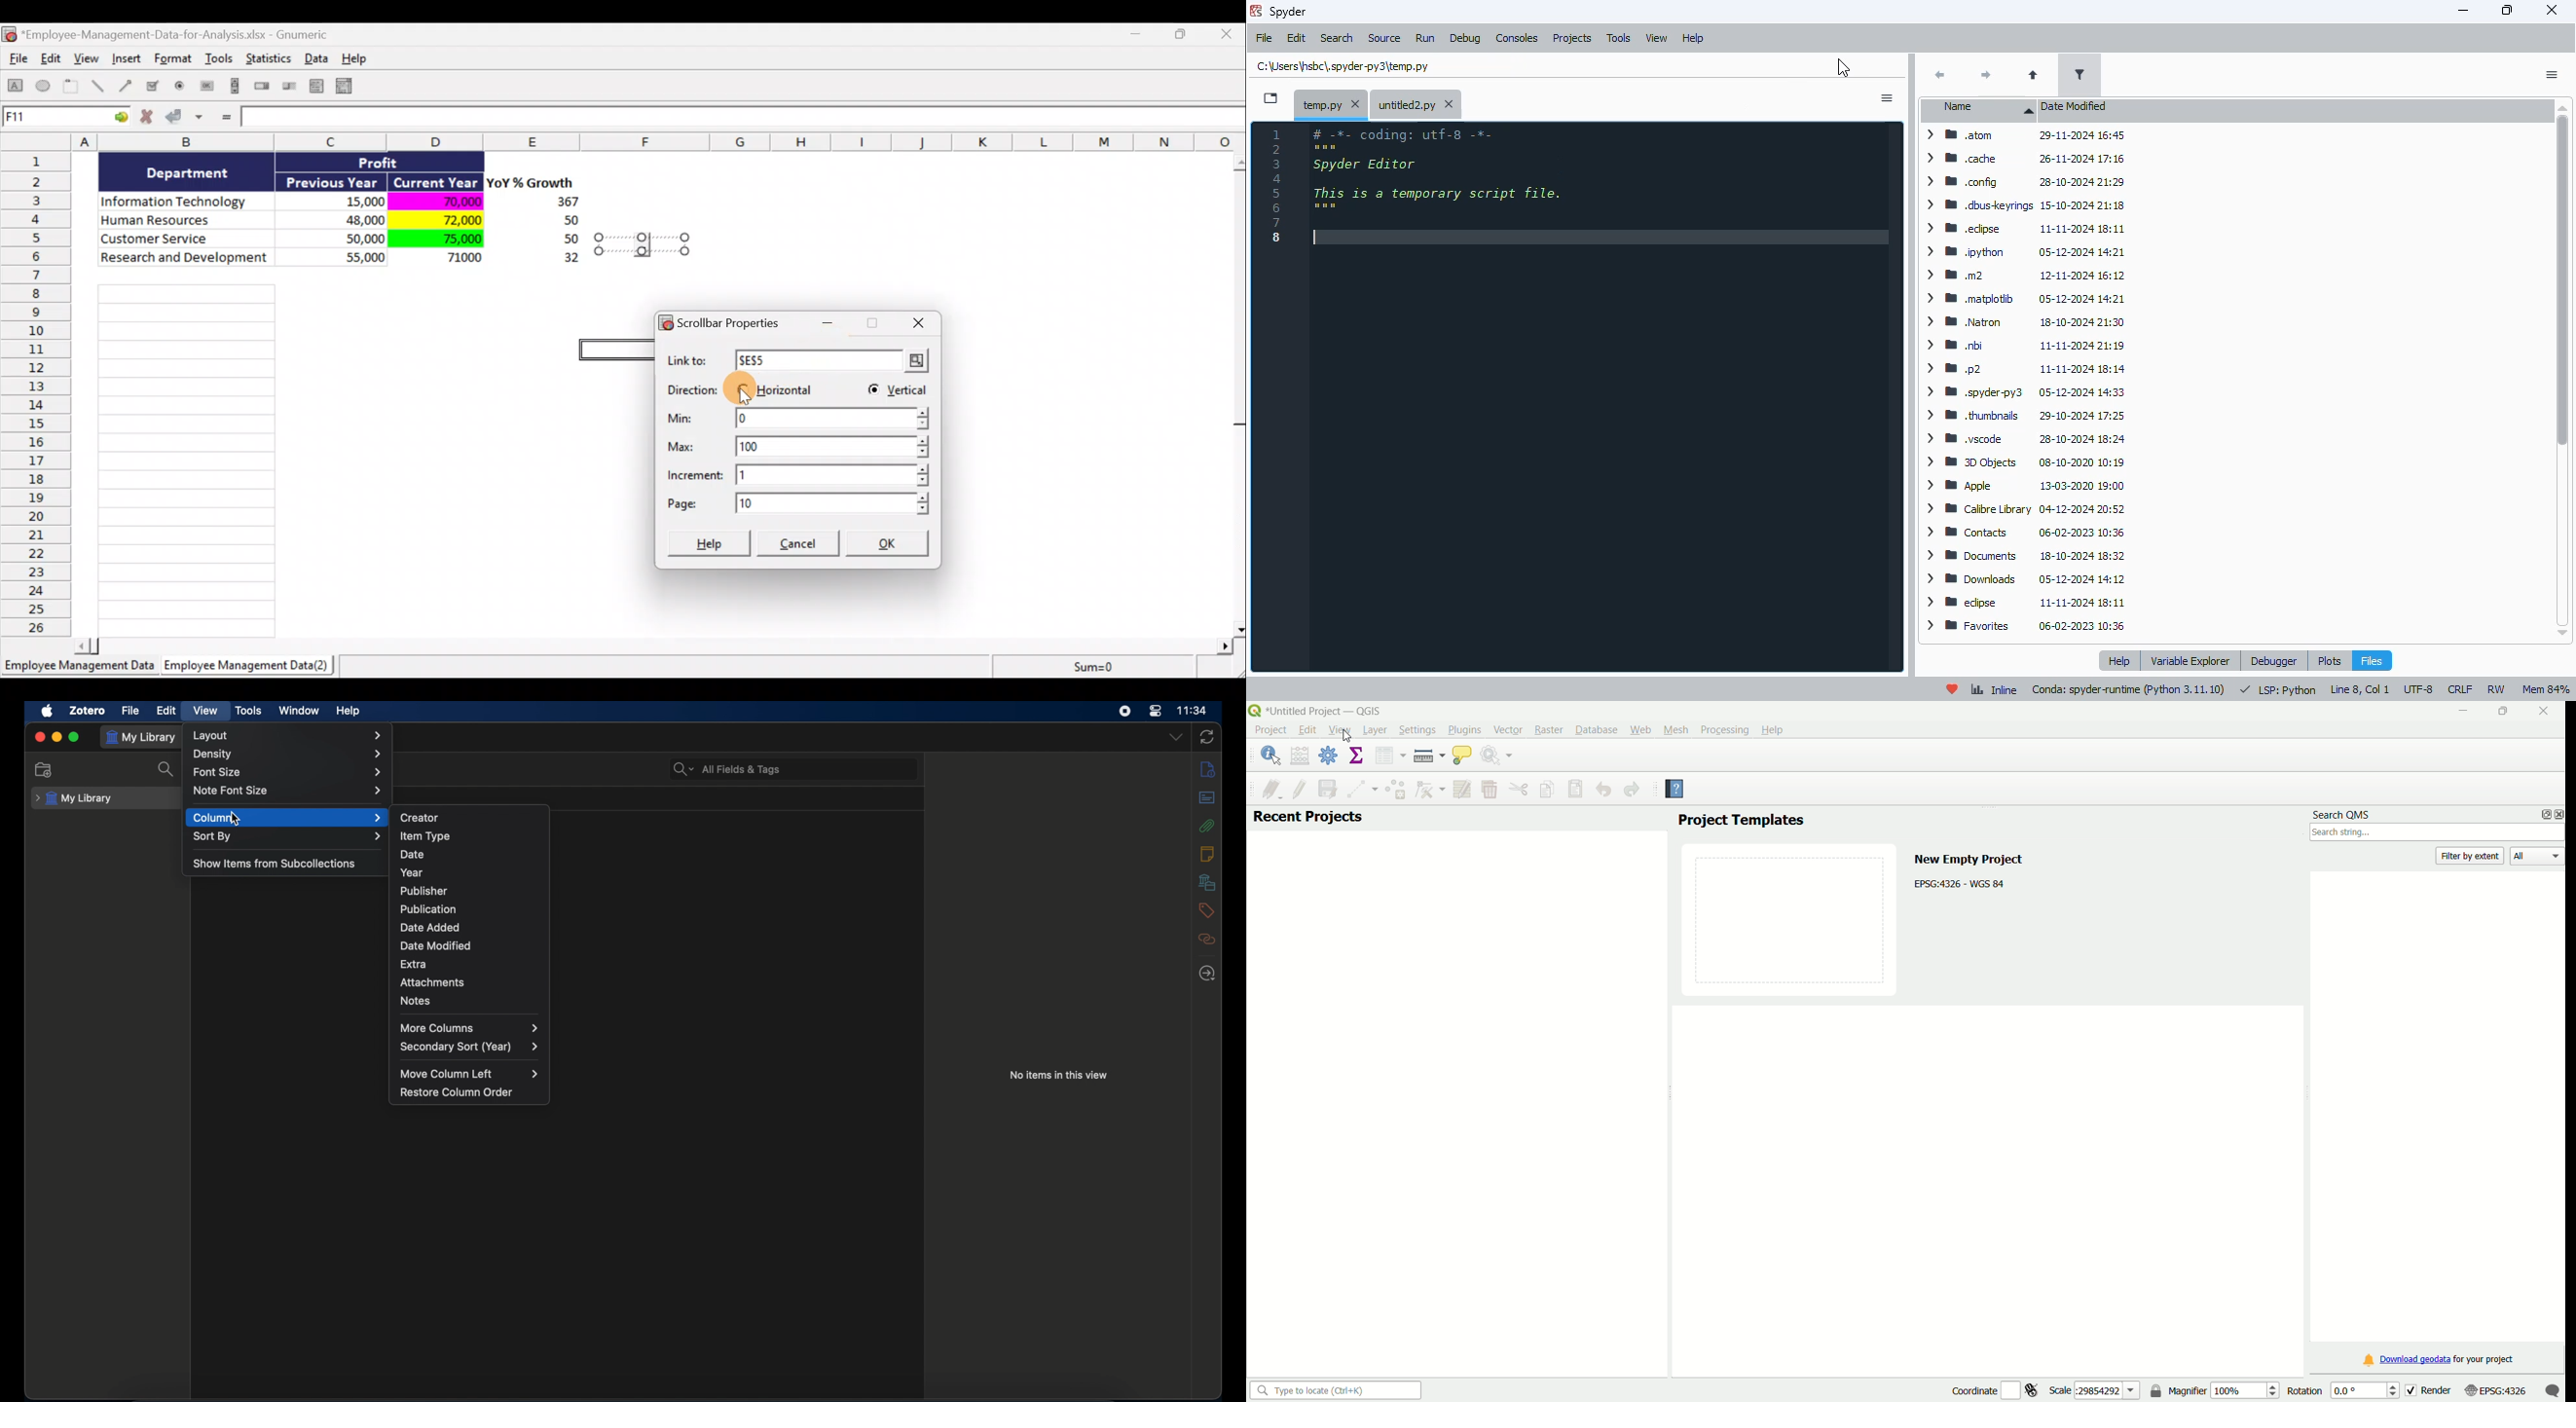  Describe the element at coordinates (1618, 38) in the screenshot. I see `tools` at that location.